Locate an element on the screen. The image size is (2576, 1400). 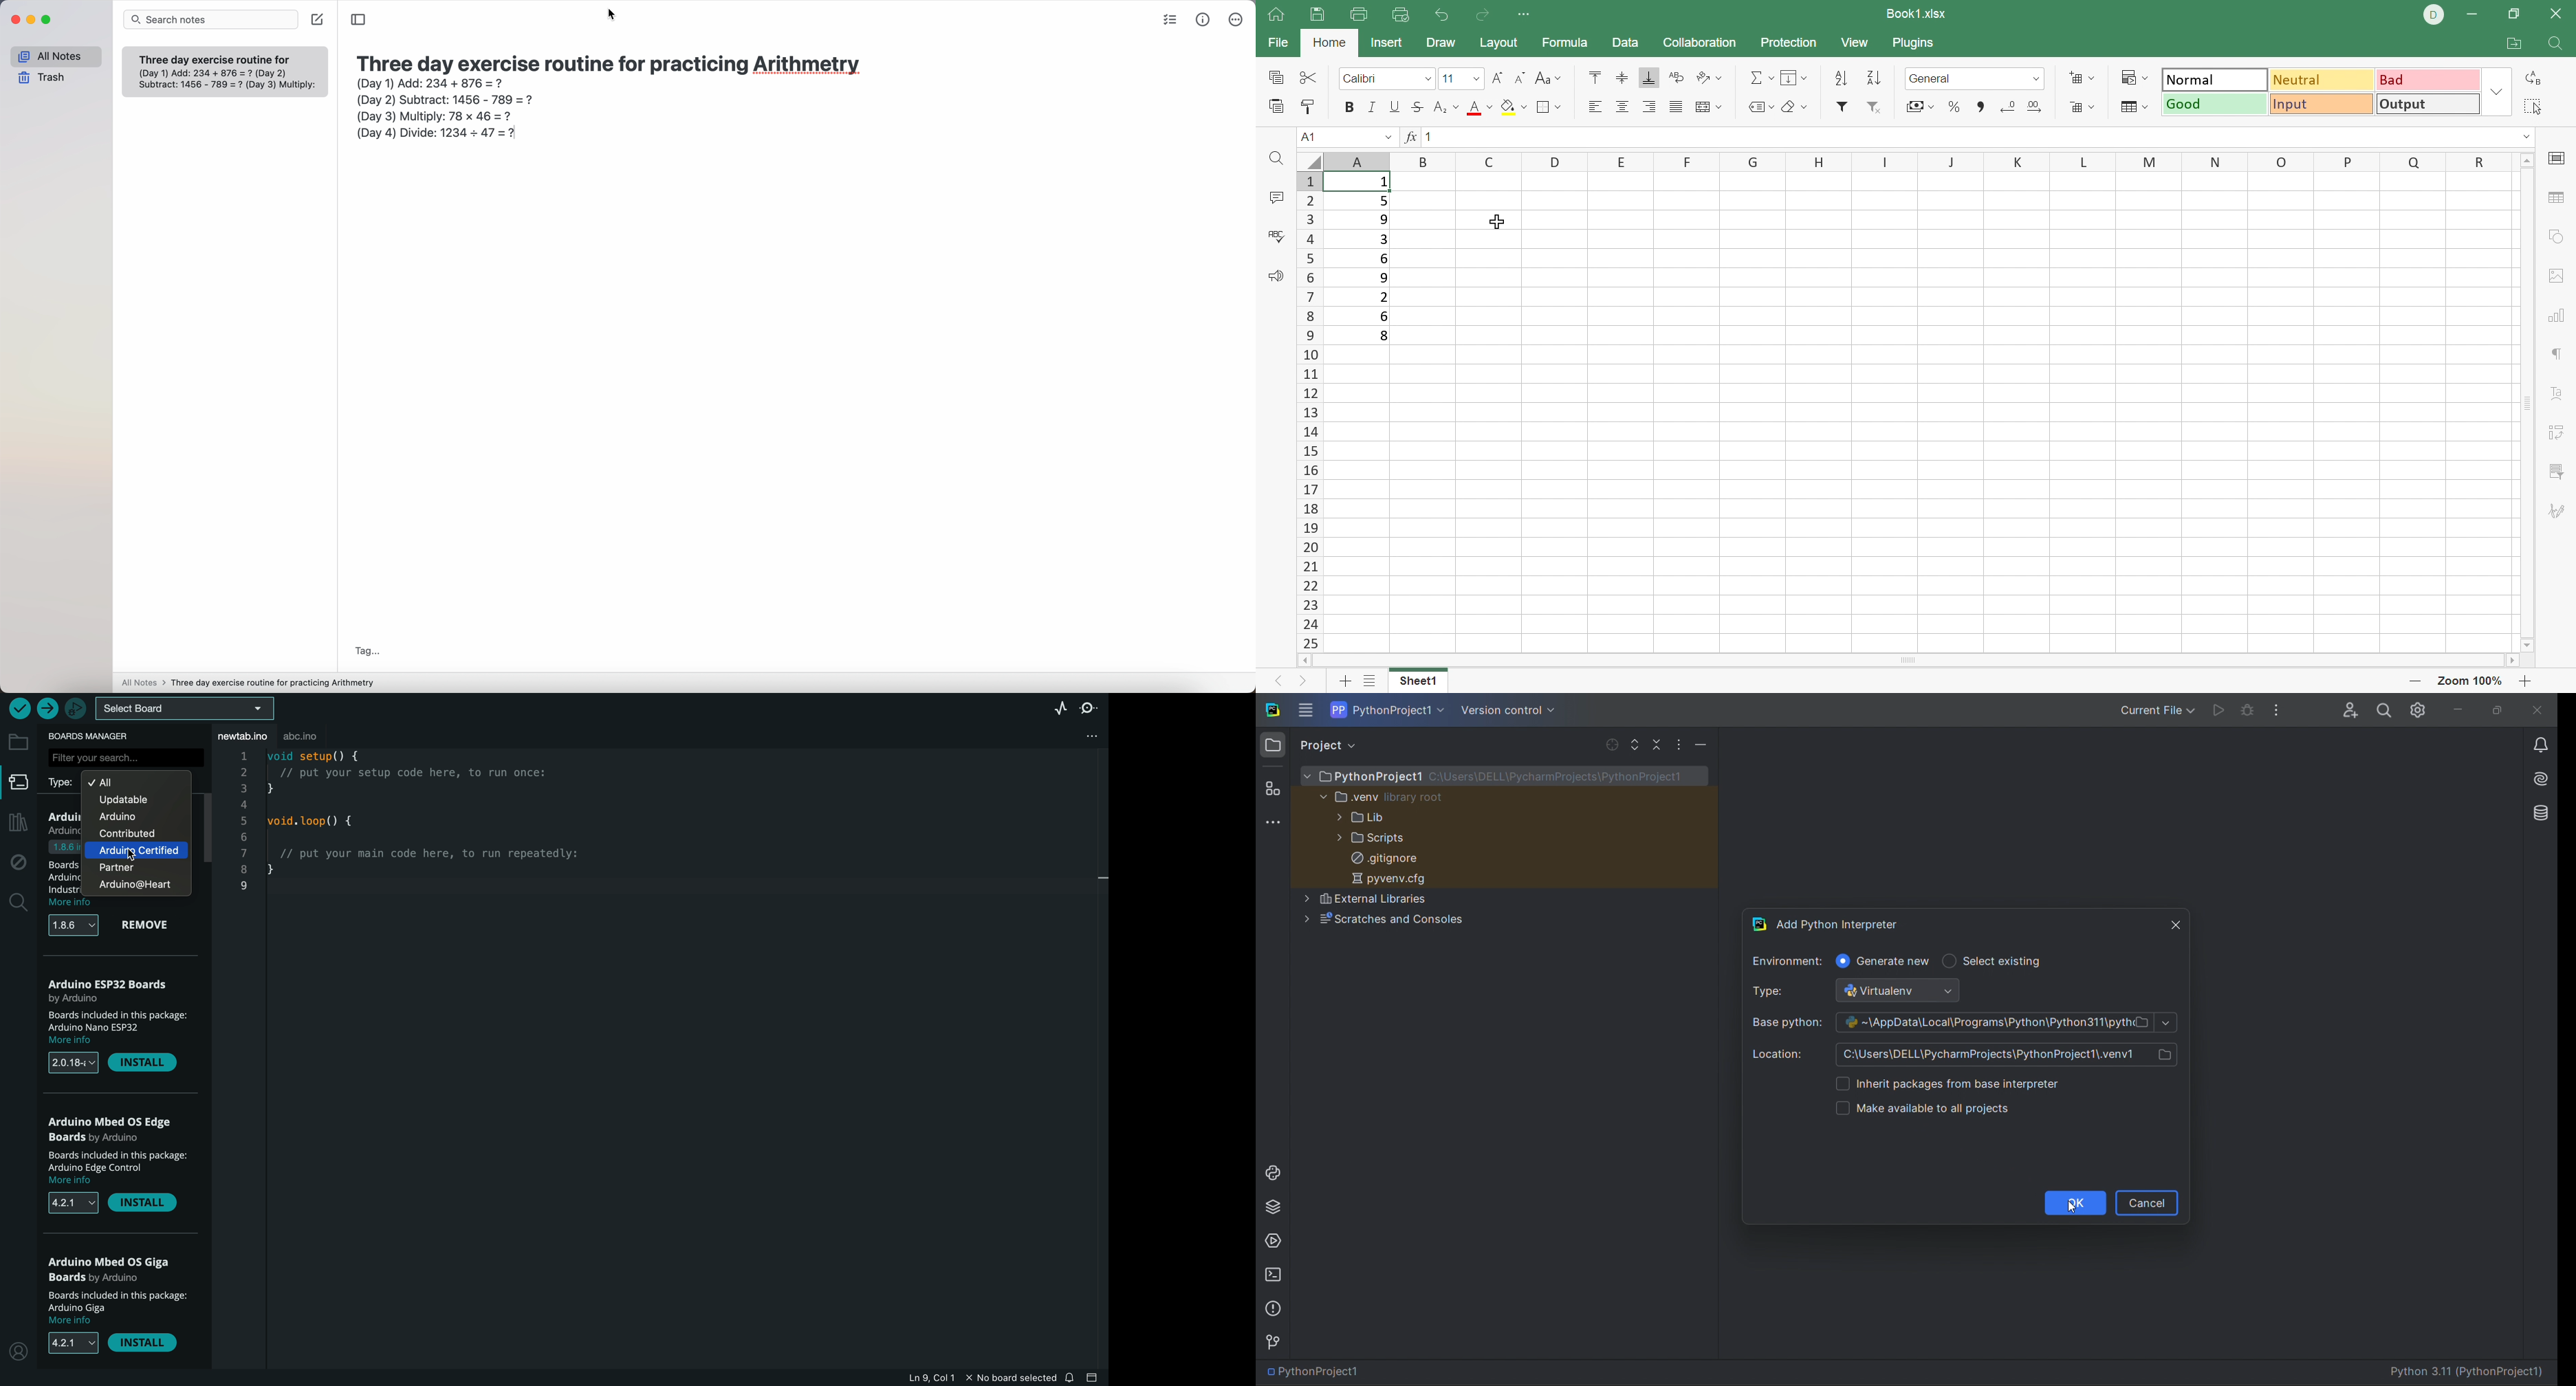
expand file is located at coordinates (1635, 745).